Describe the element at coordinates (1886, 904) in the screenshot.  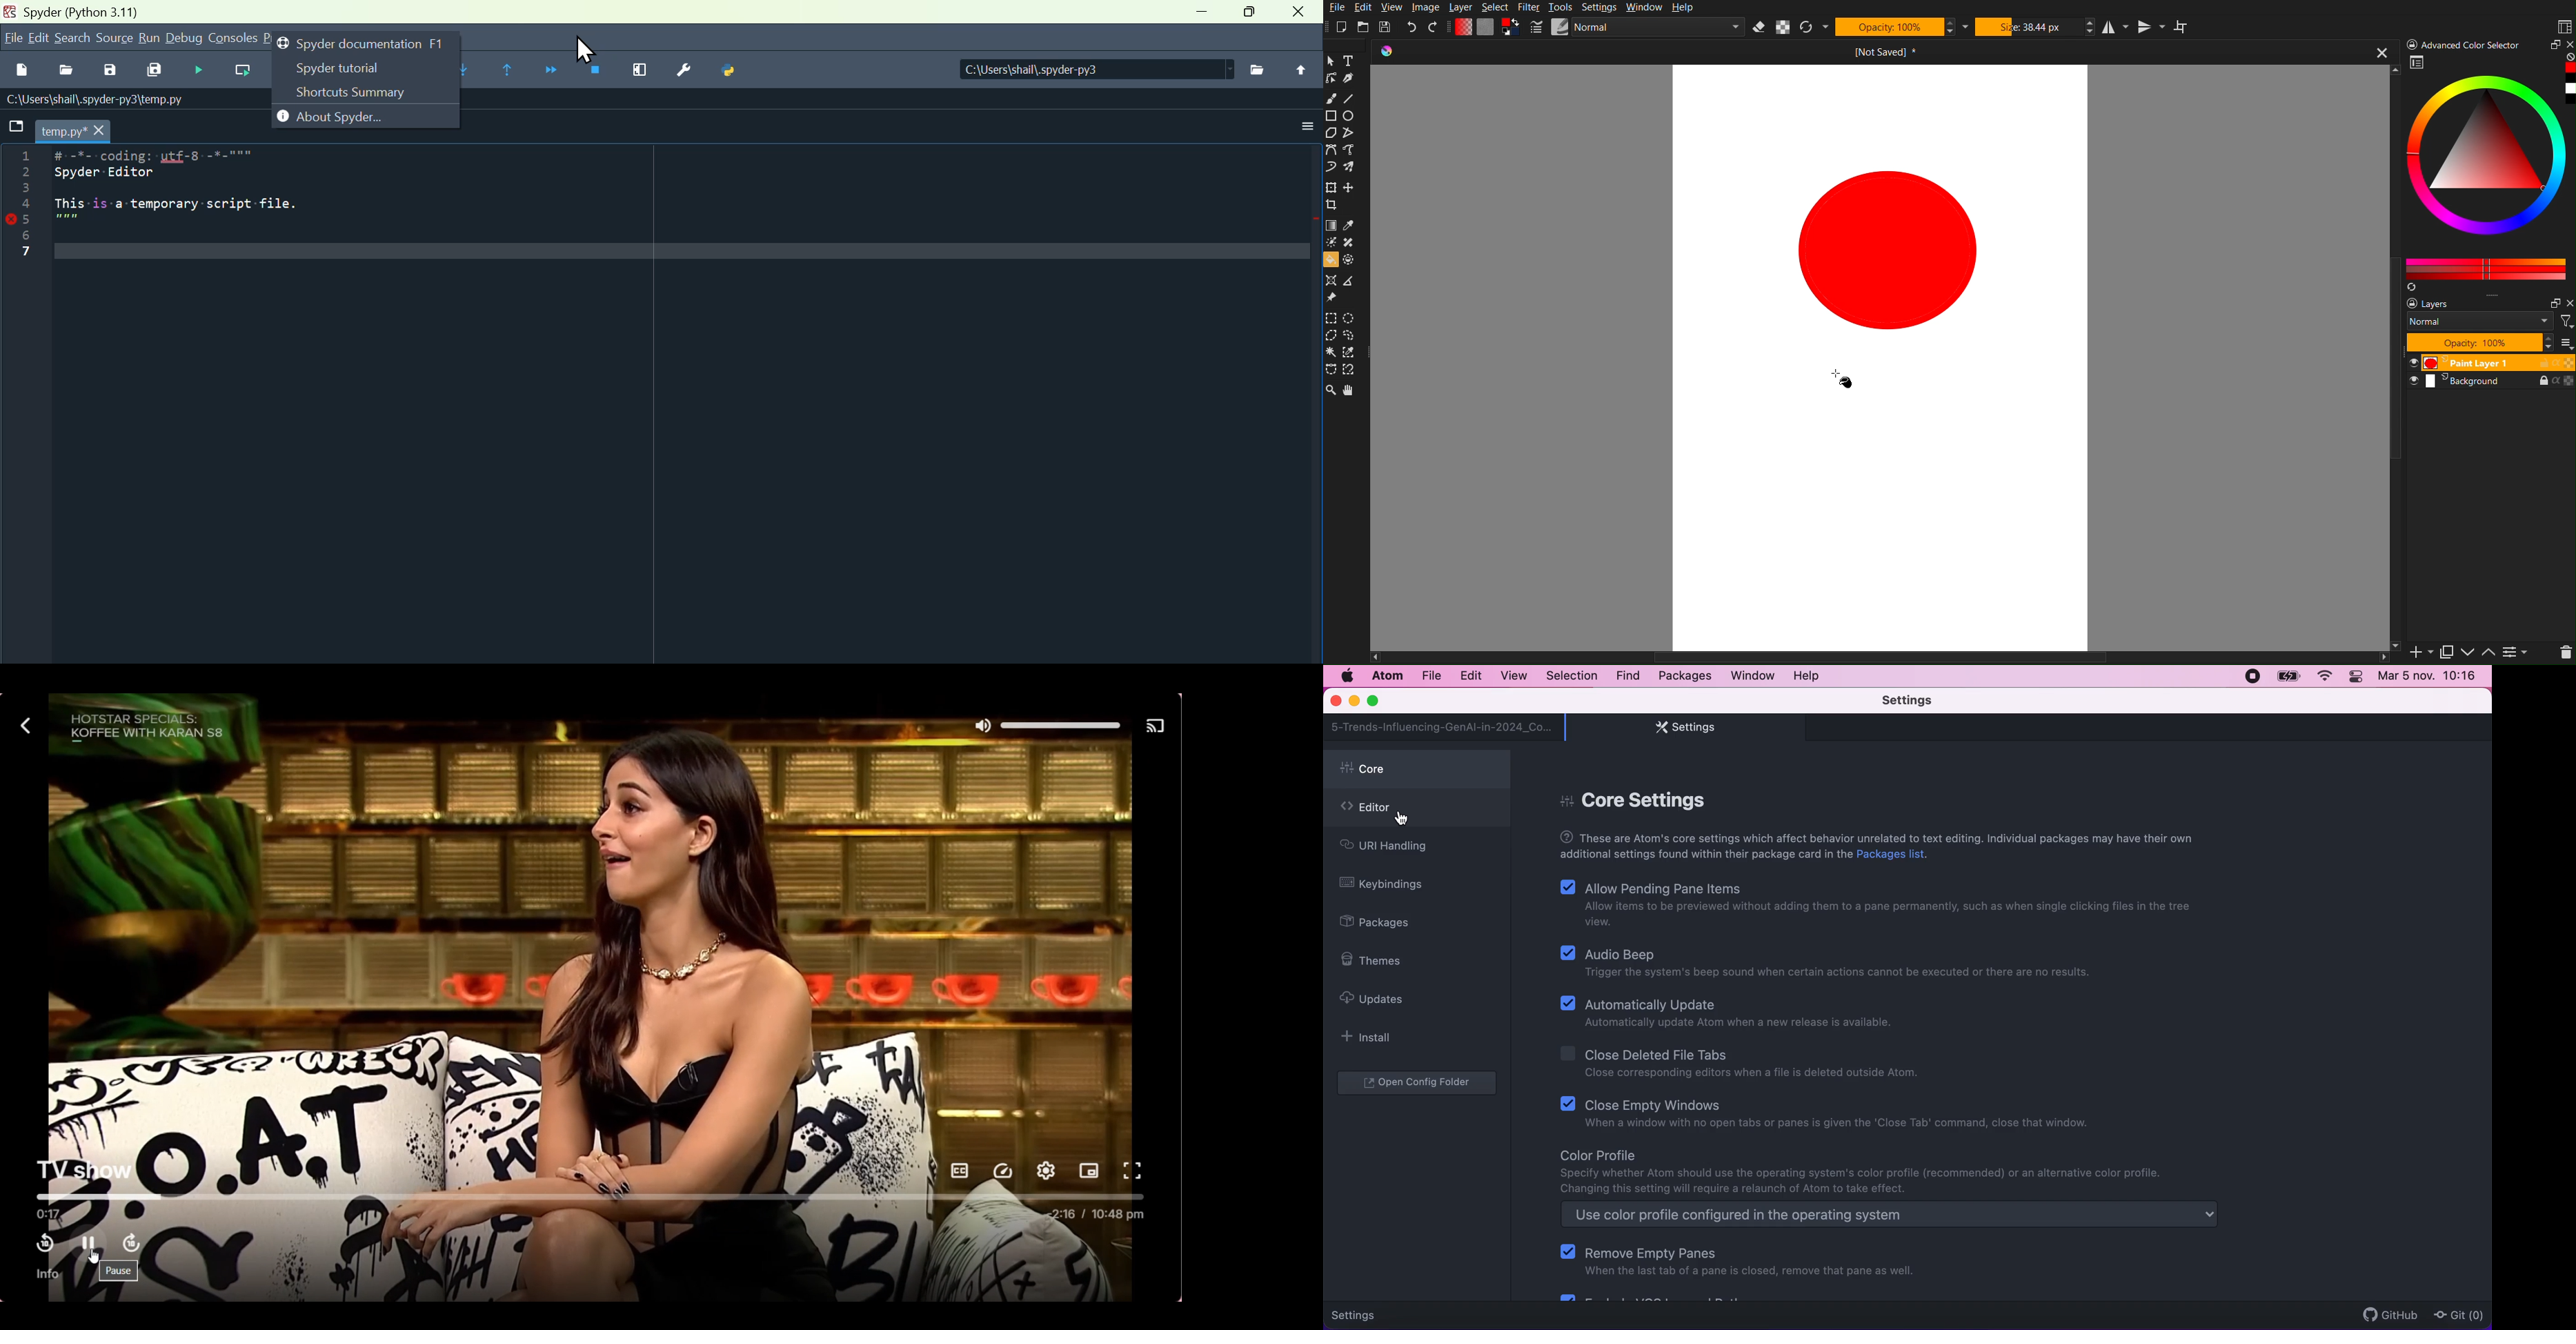
I see `allow pending pane items` at that location.